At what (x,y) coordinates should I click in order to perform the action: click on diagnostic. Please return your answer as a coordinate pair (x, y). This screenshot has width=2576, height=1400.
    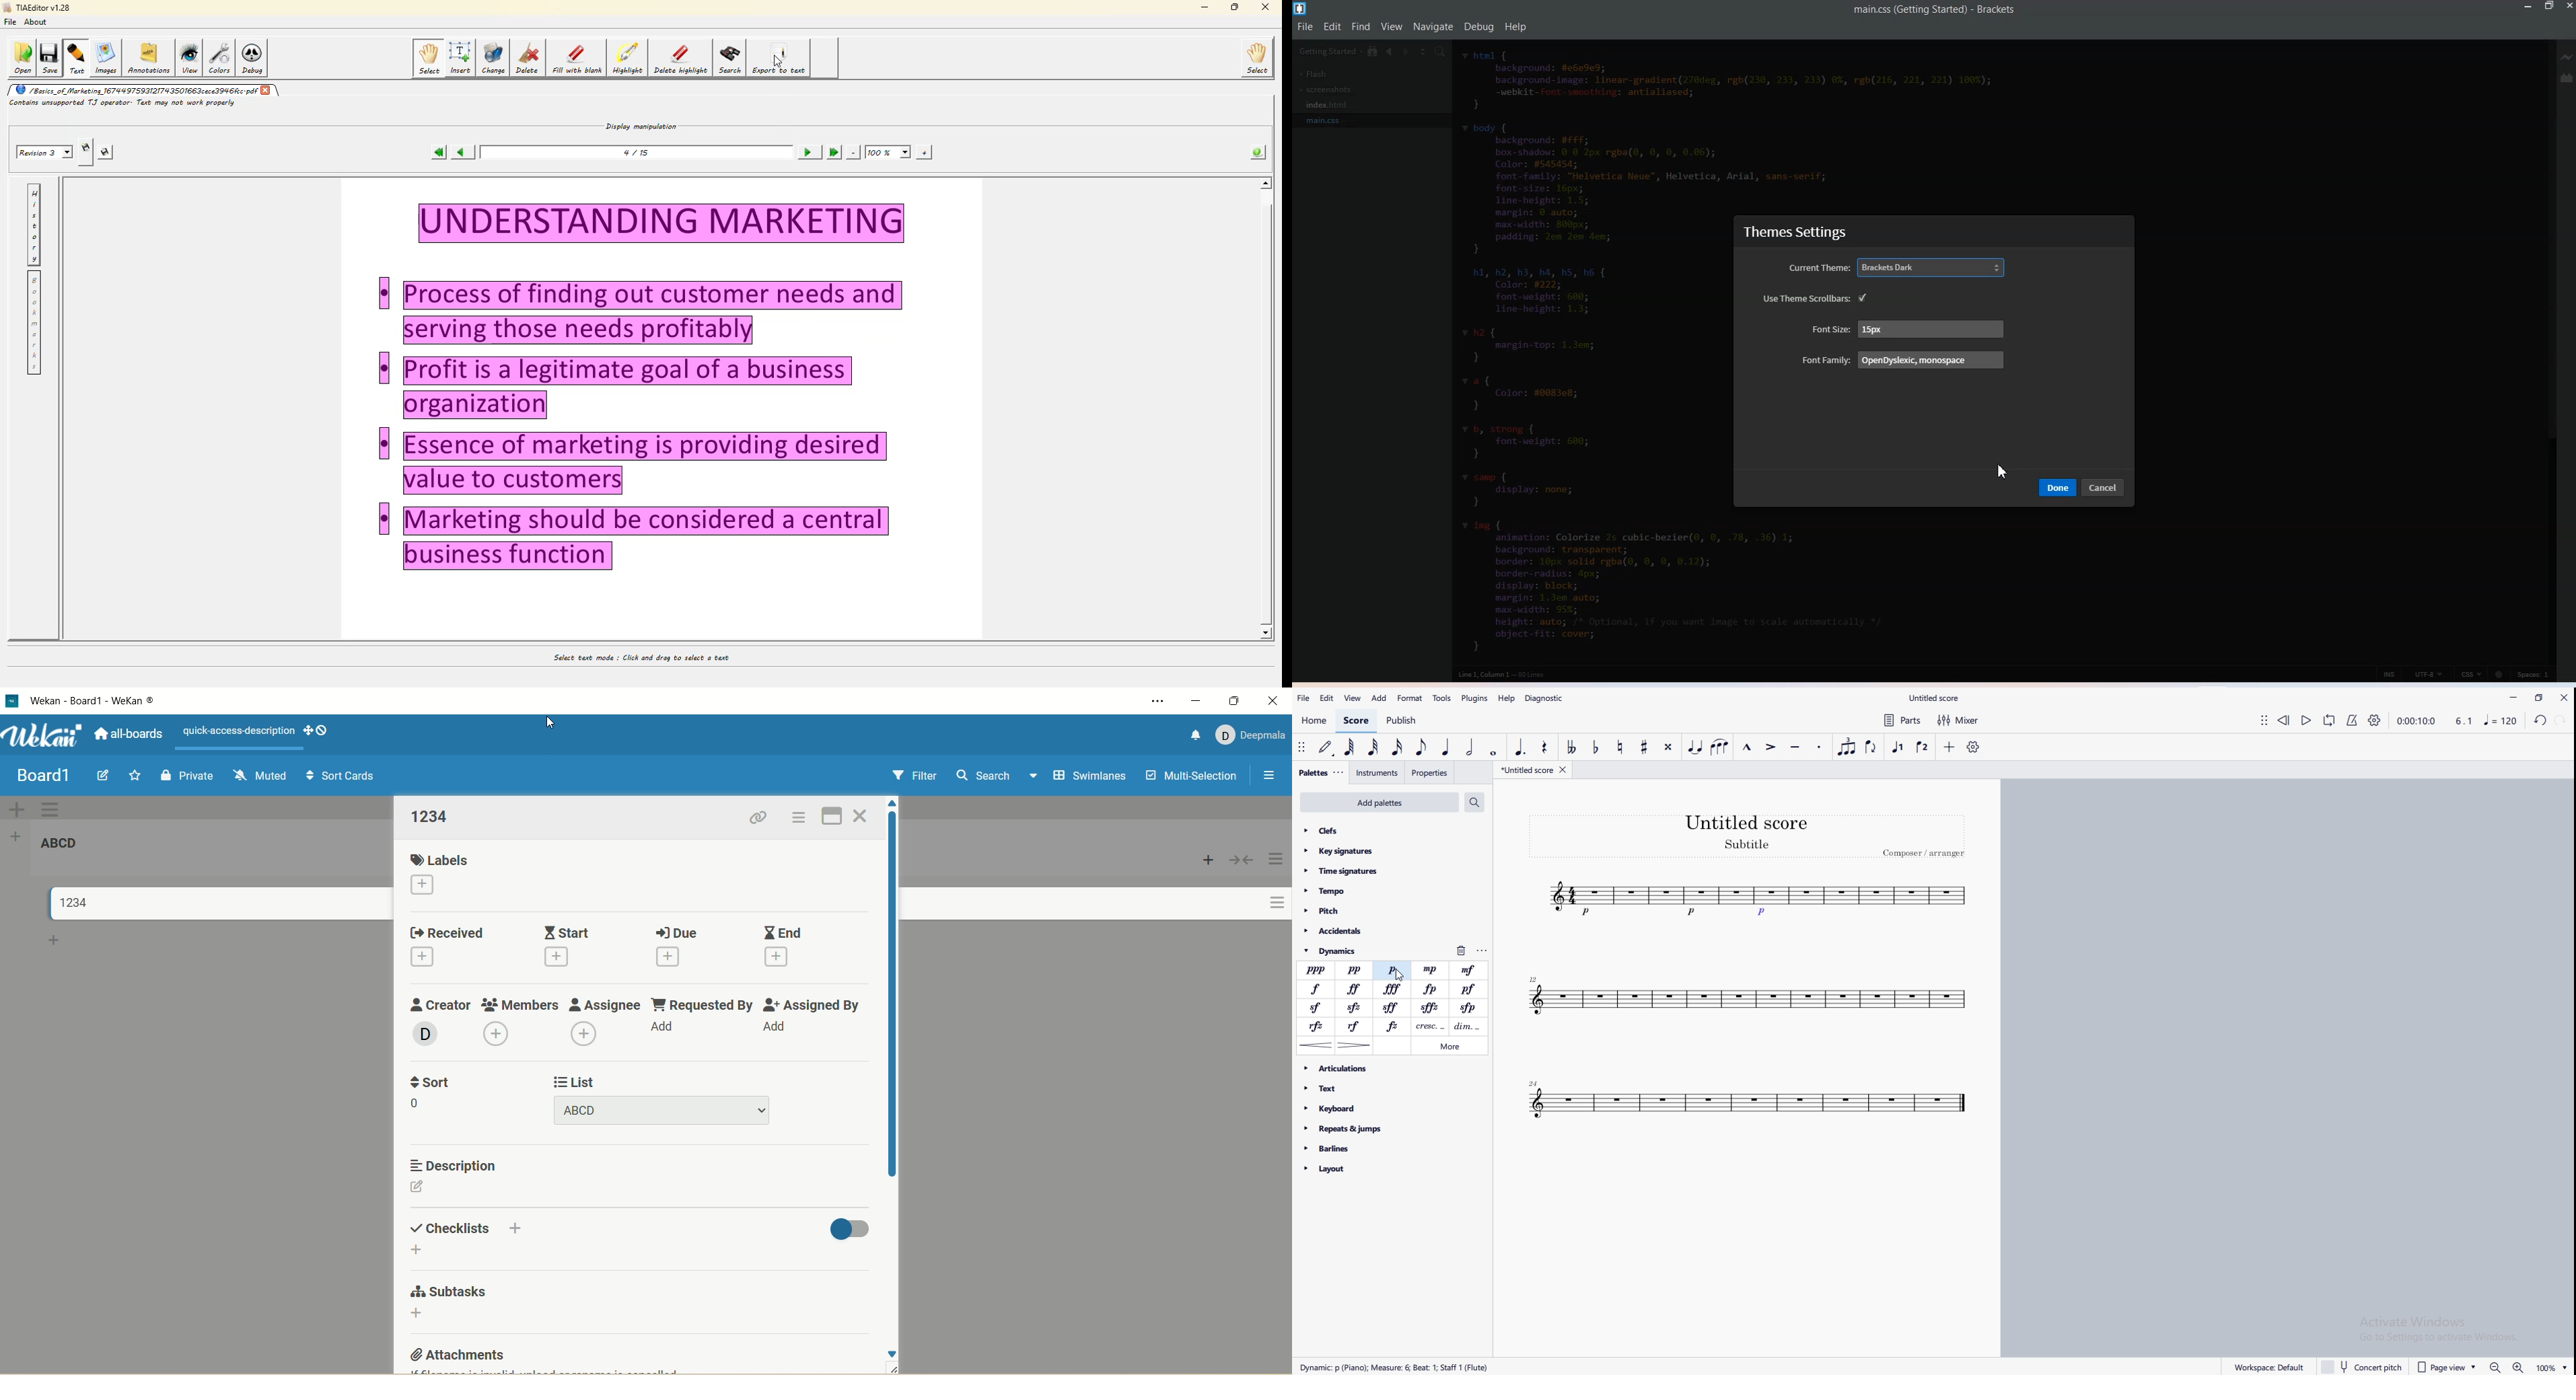
    Looking at the image, I should click on (1546, 698).